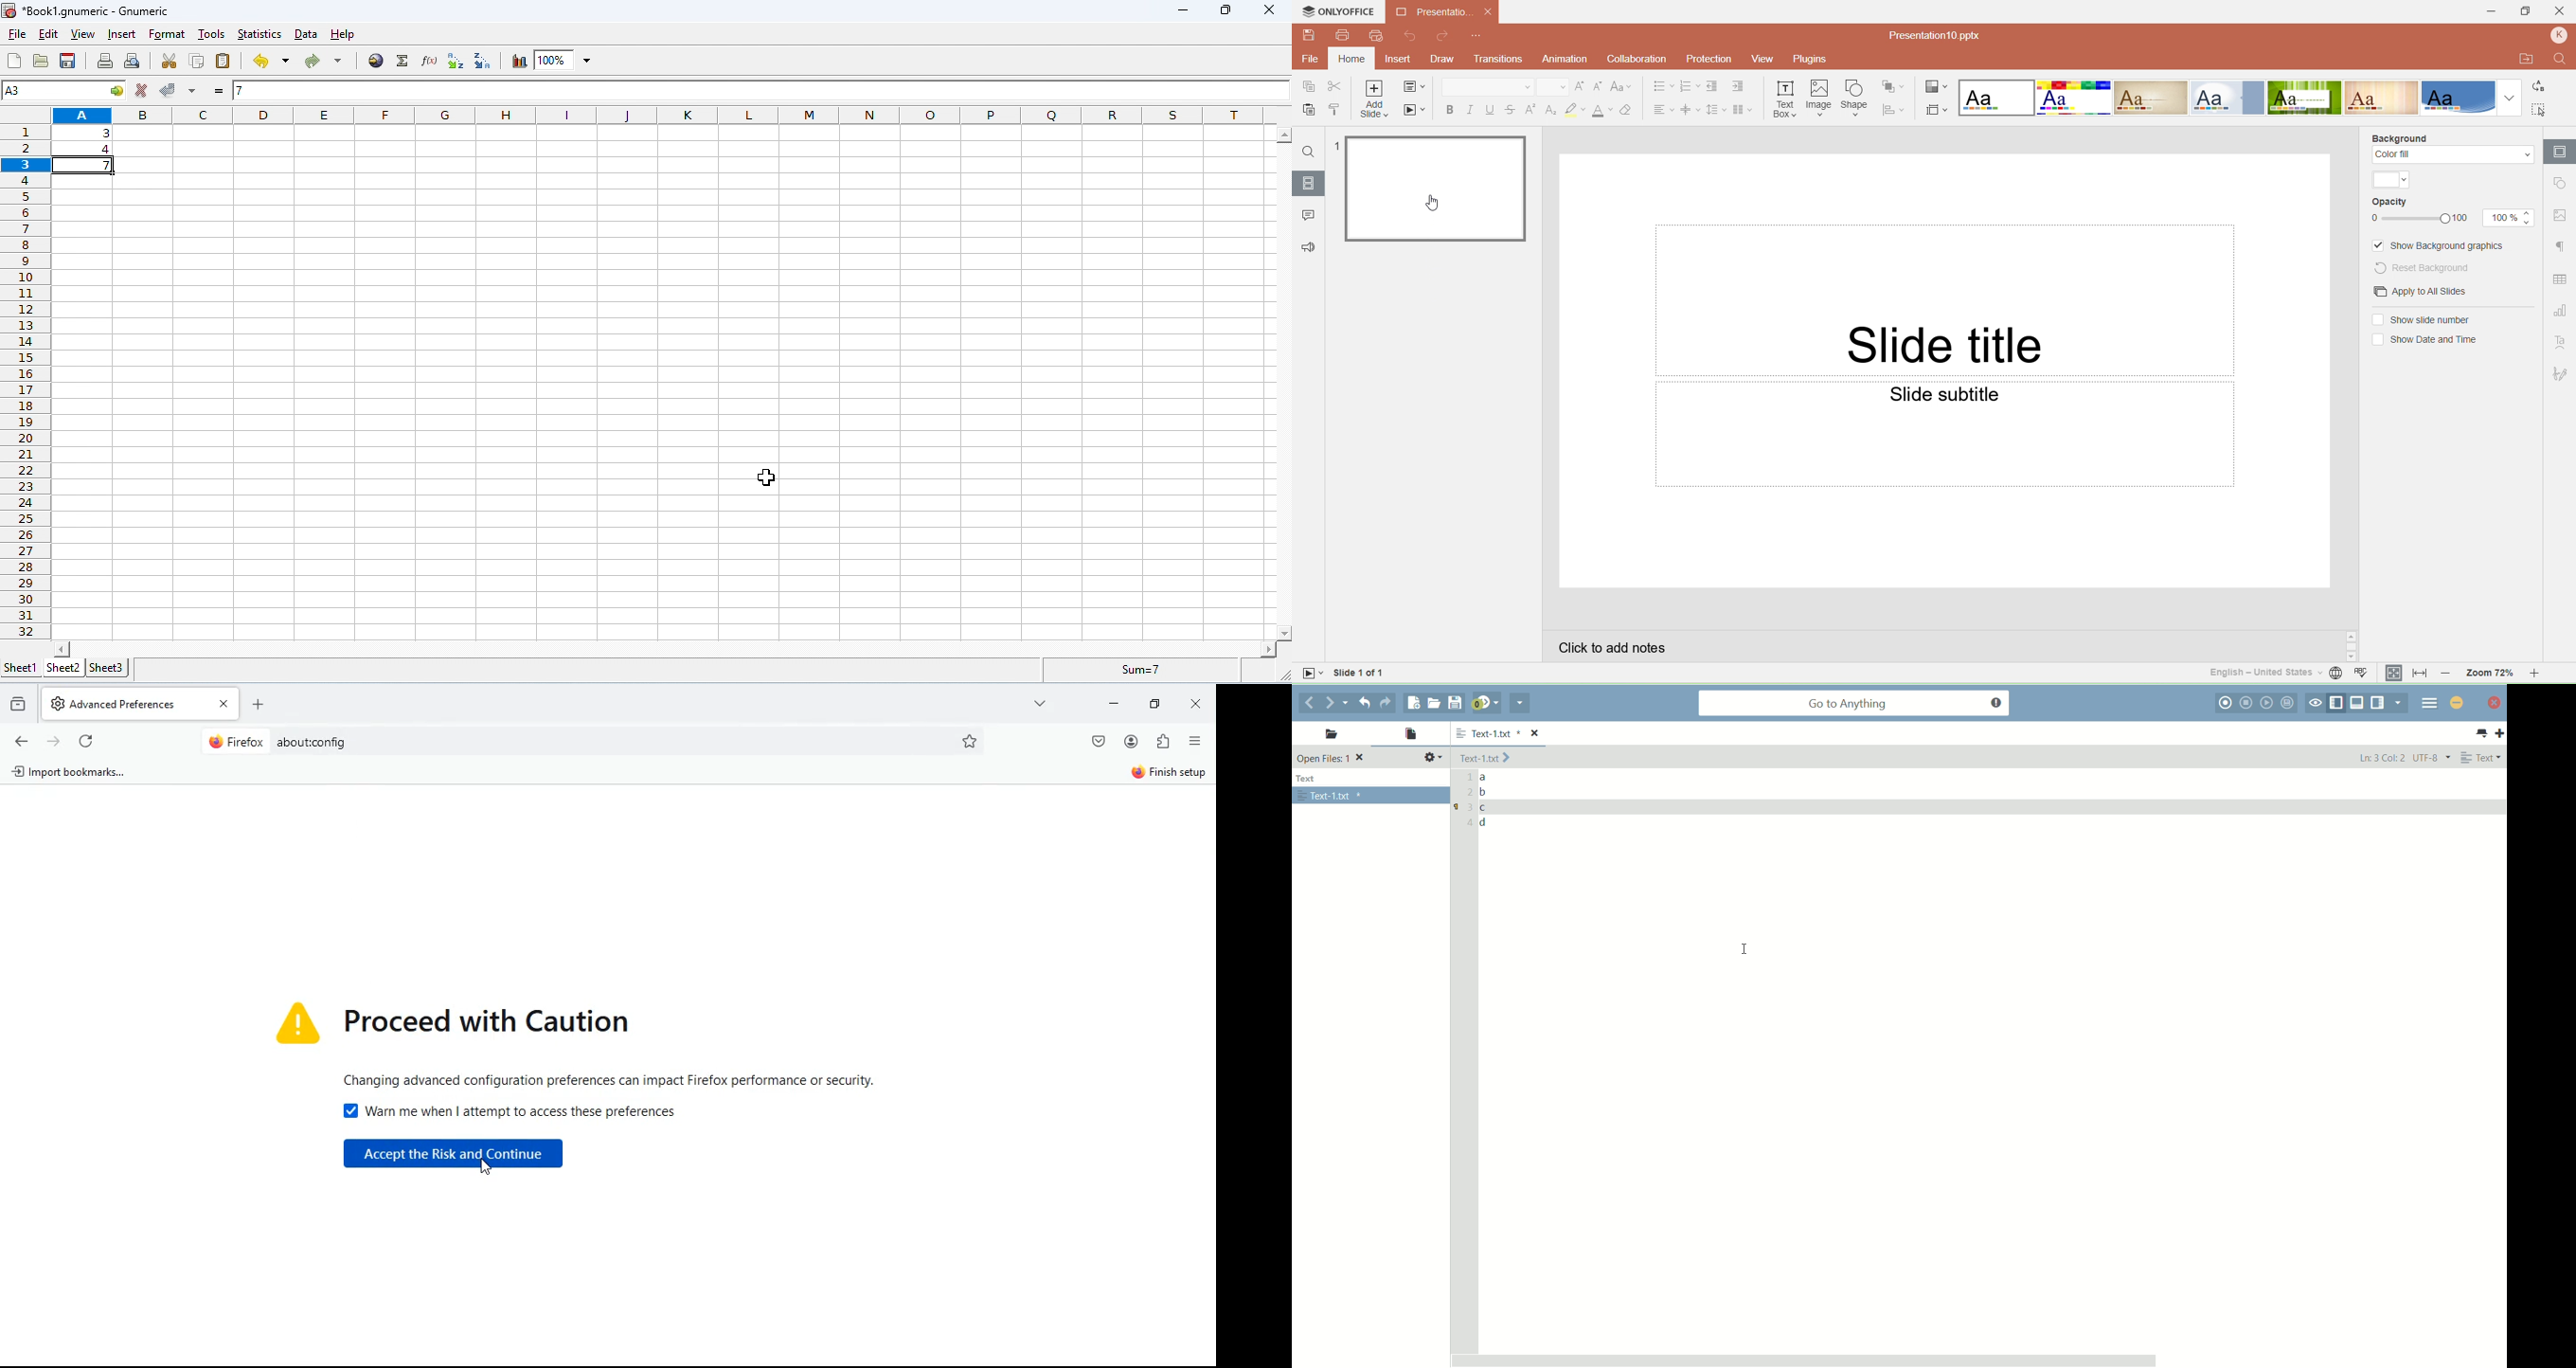 This screenshot has height=1372, width=2576. I want to click on format, so click(168, 35).